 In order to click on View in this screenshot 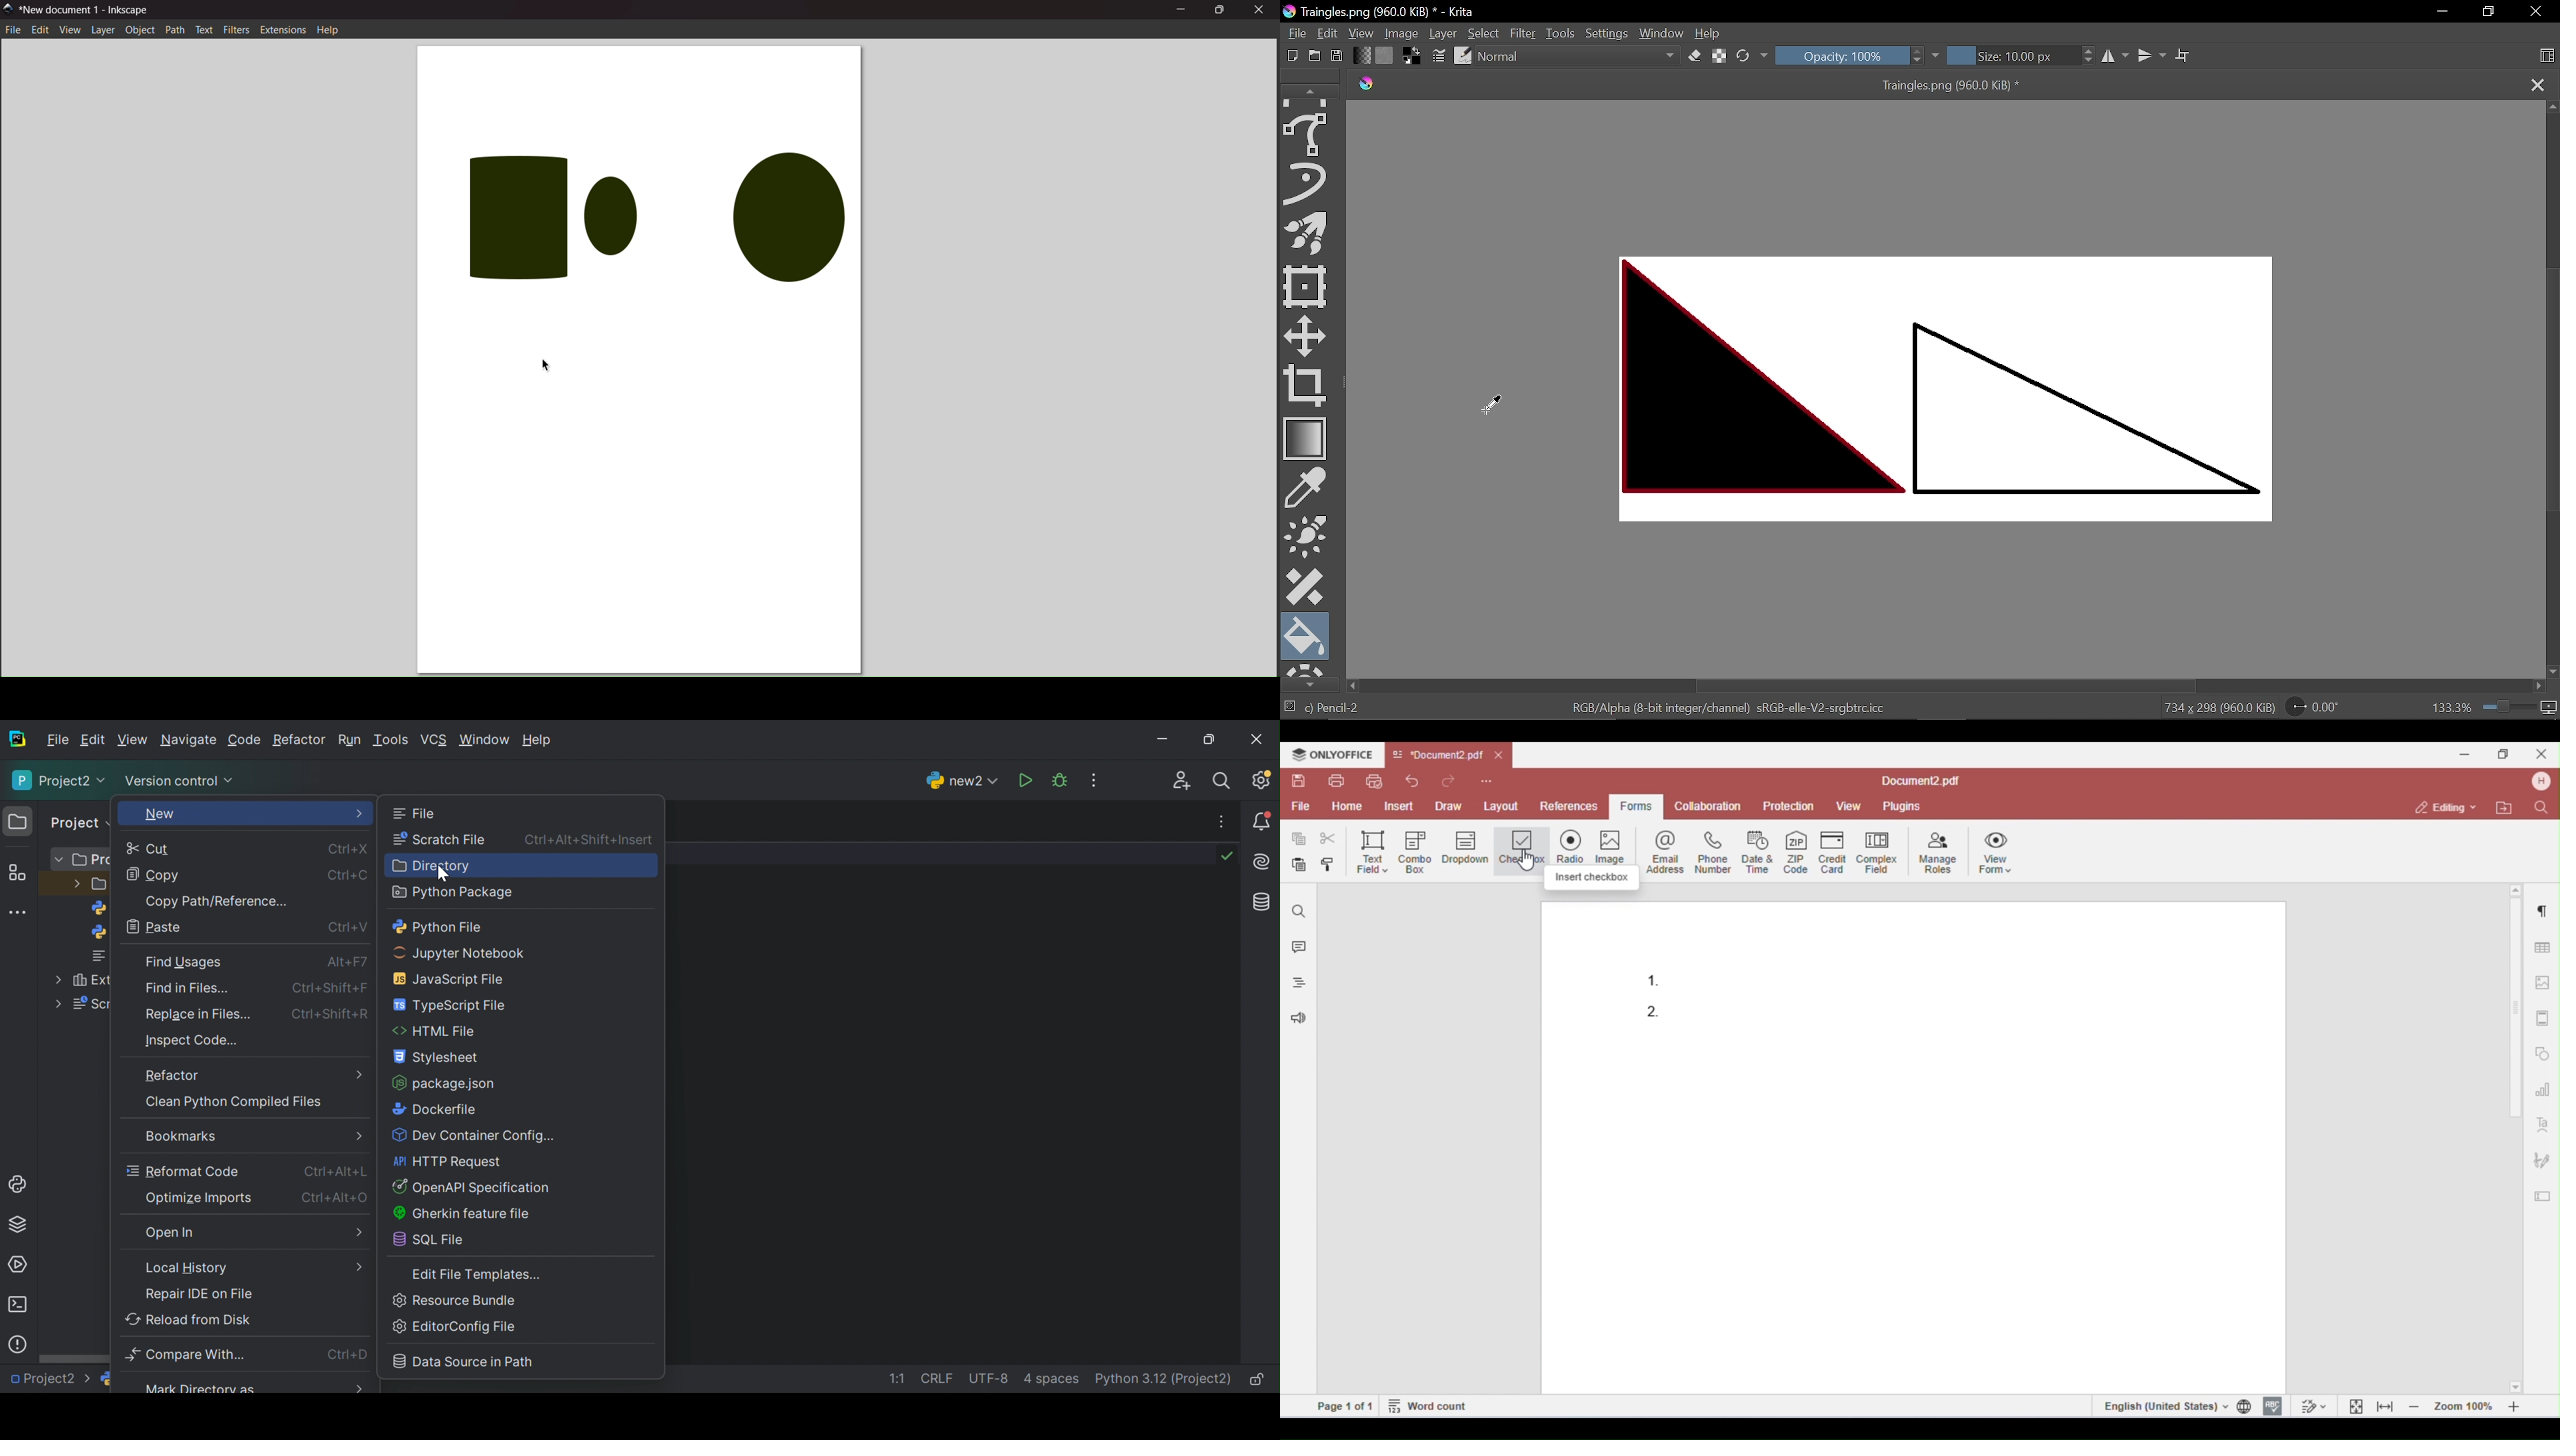, I will do `click(1362, 34)`.